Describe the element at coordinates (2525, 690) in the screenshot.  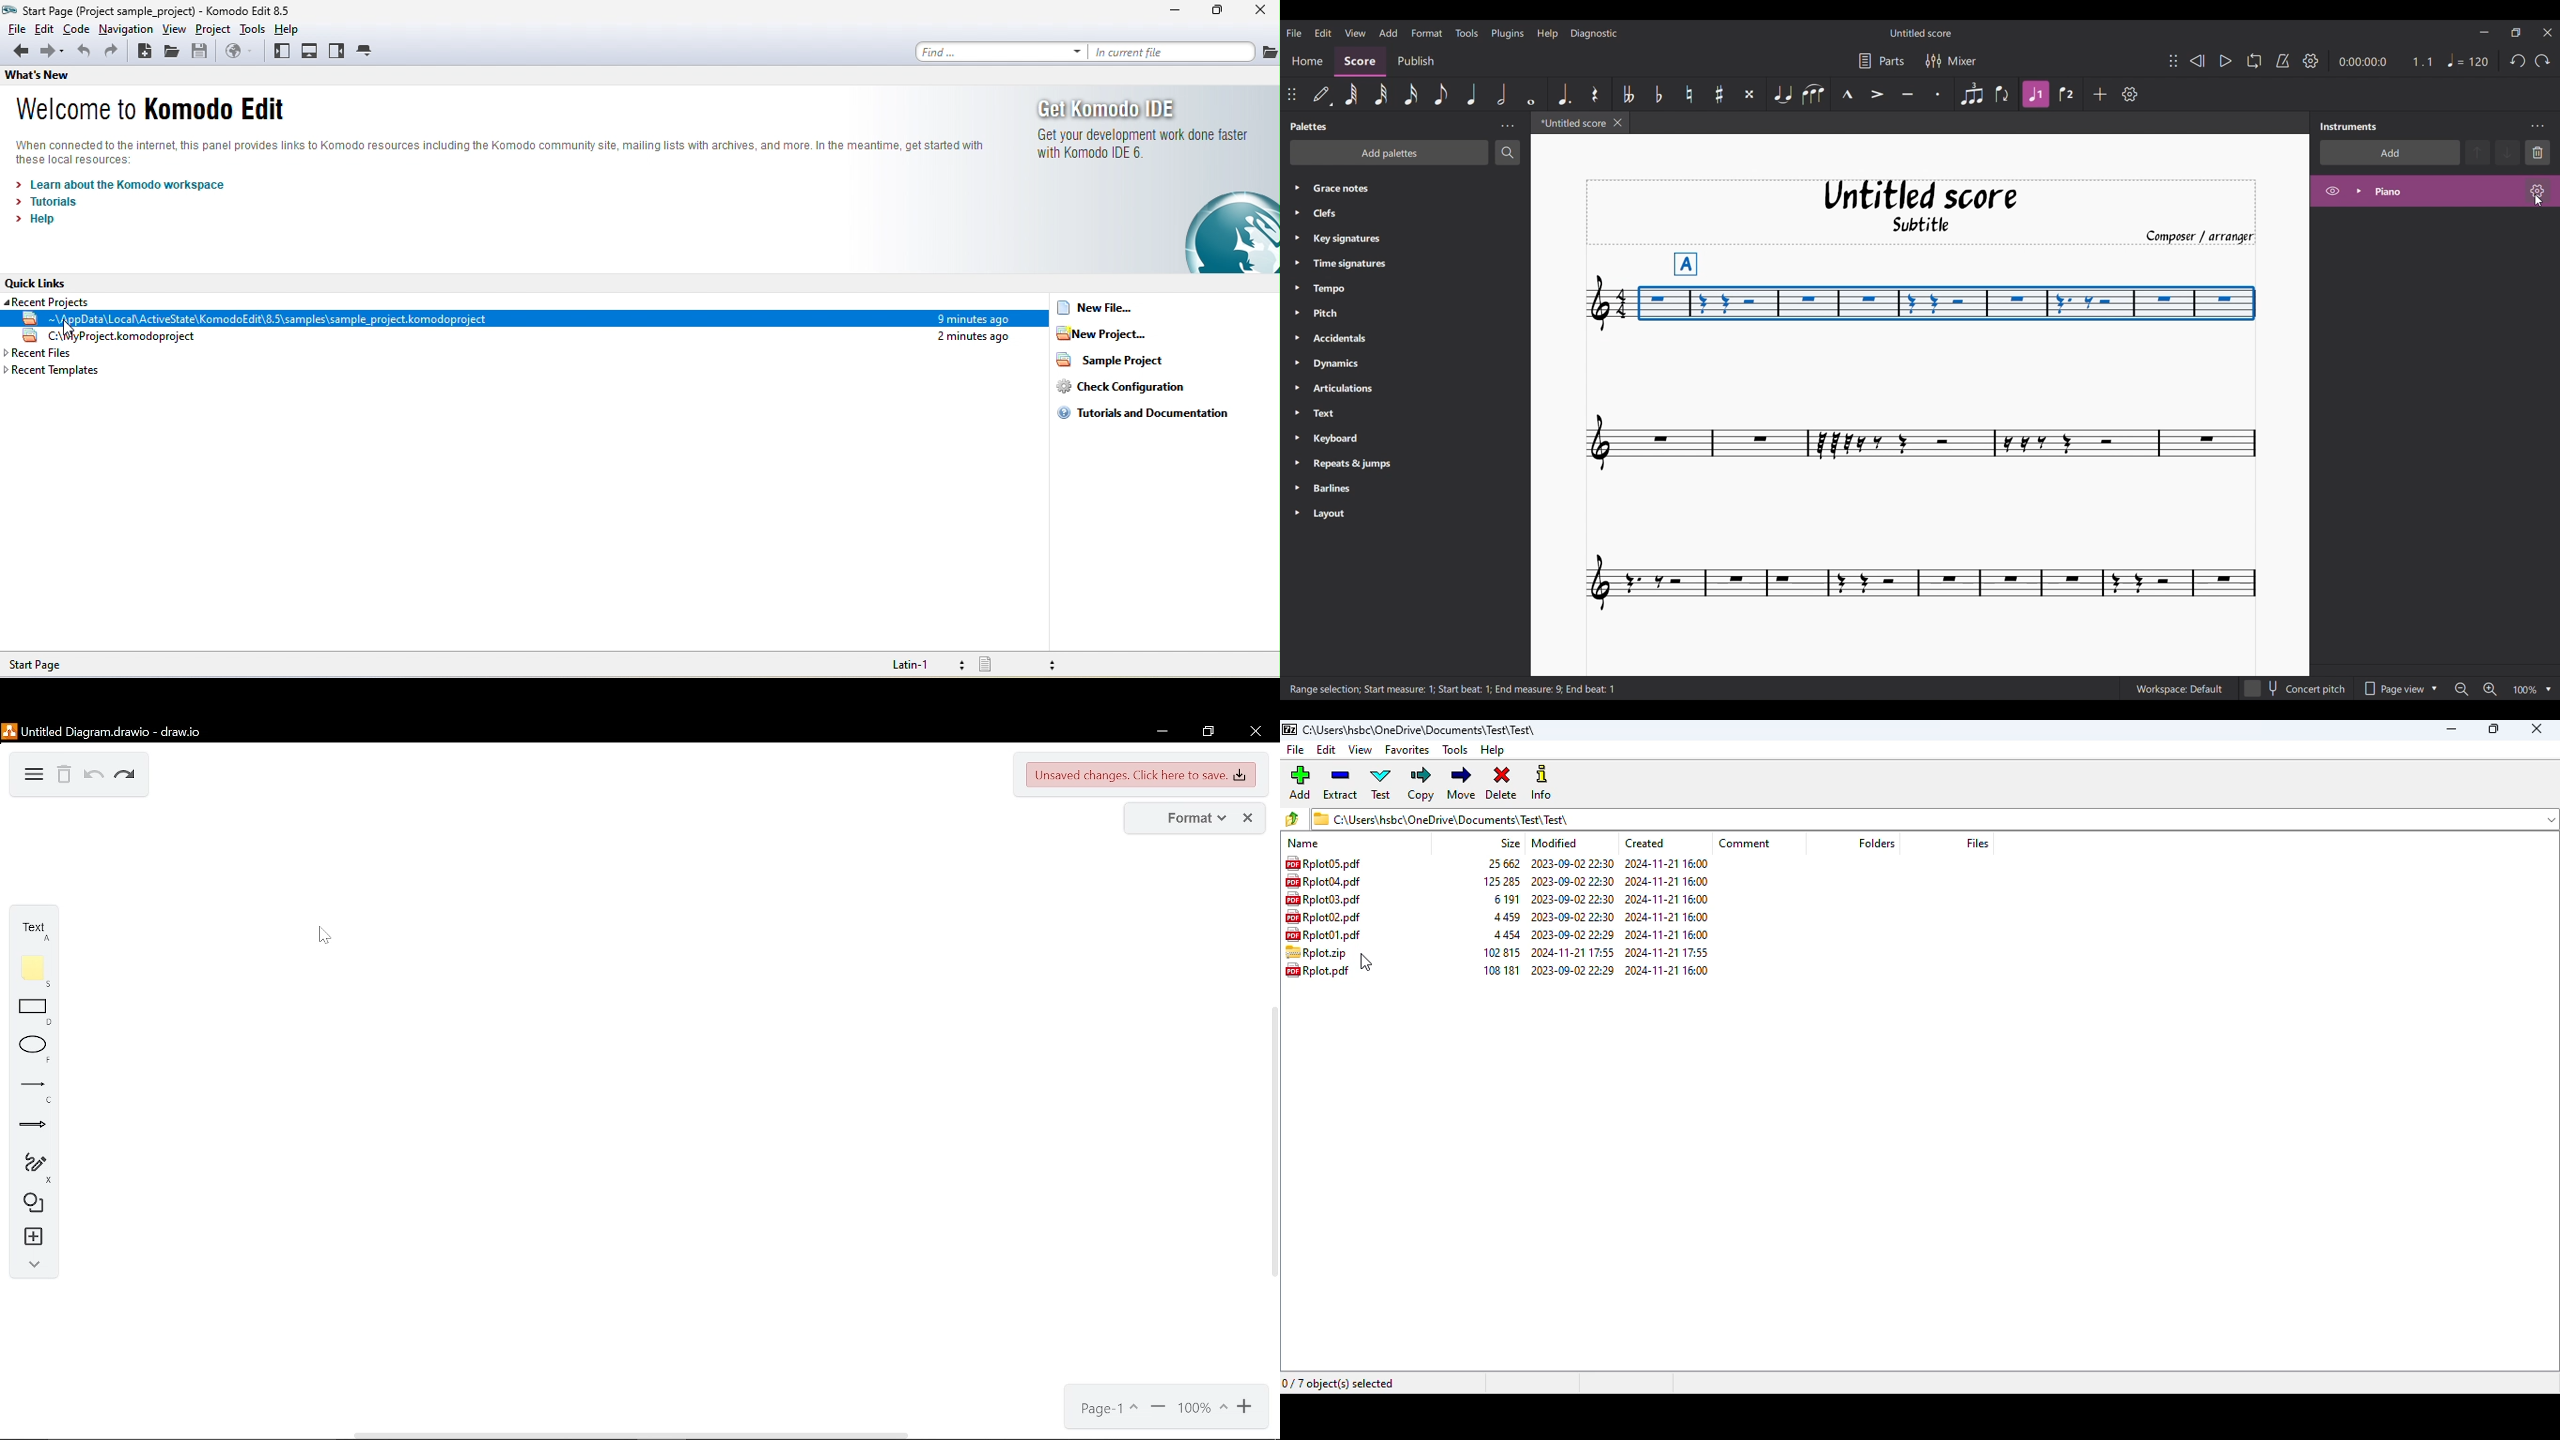
I see `Zoom factor` at that location.